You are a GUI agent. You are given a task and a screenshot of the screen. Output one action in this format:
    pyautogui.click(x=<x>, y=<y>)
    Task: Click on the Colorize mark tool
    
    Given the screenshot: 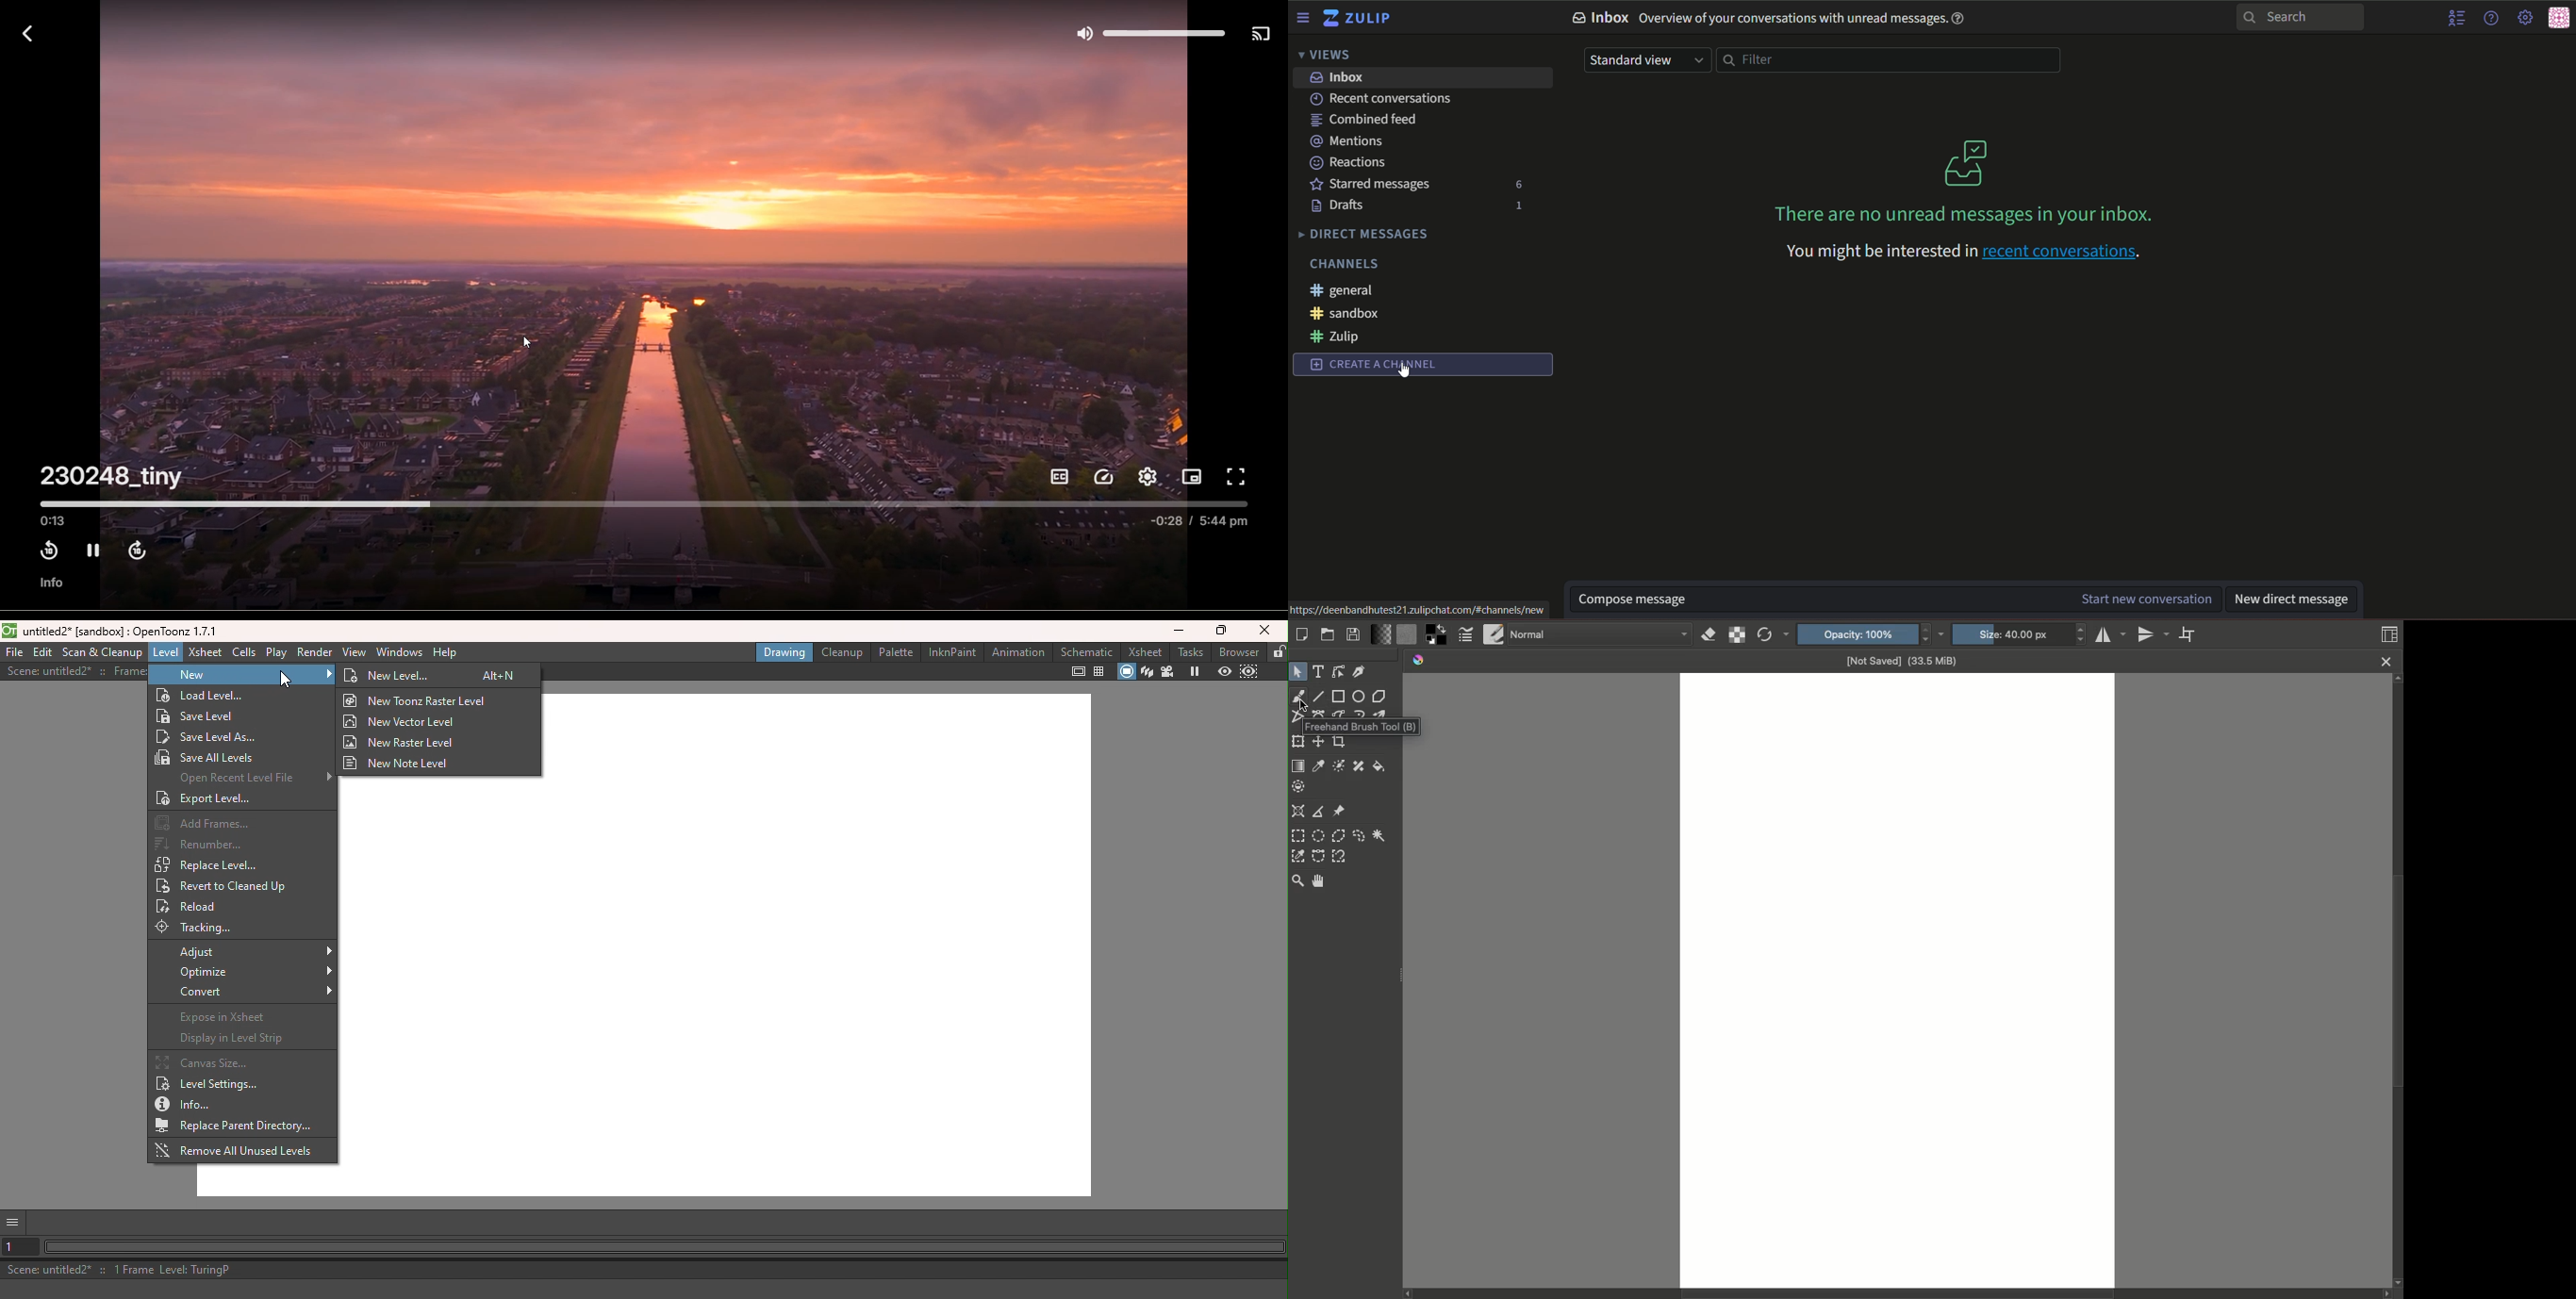 What is the action you would take?
    pyautogui.click(x=1338, y=765)
    